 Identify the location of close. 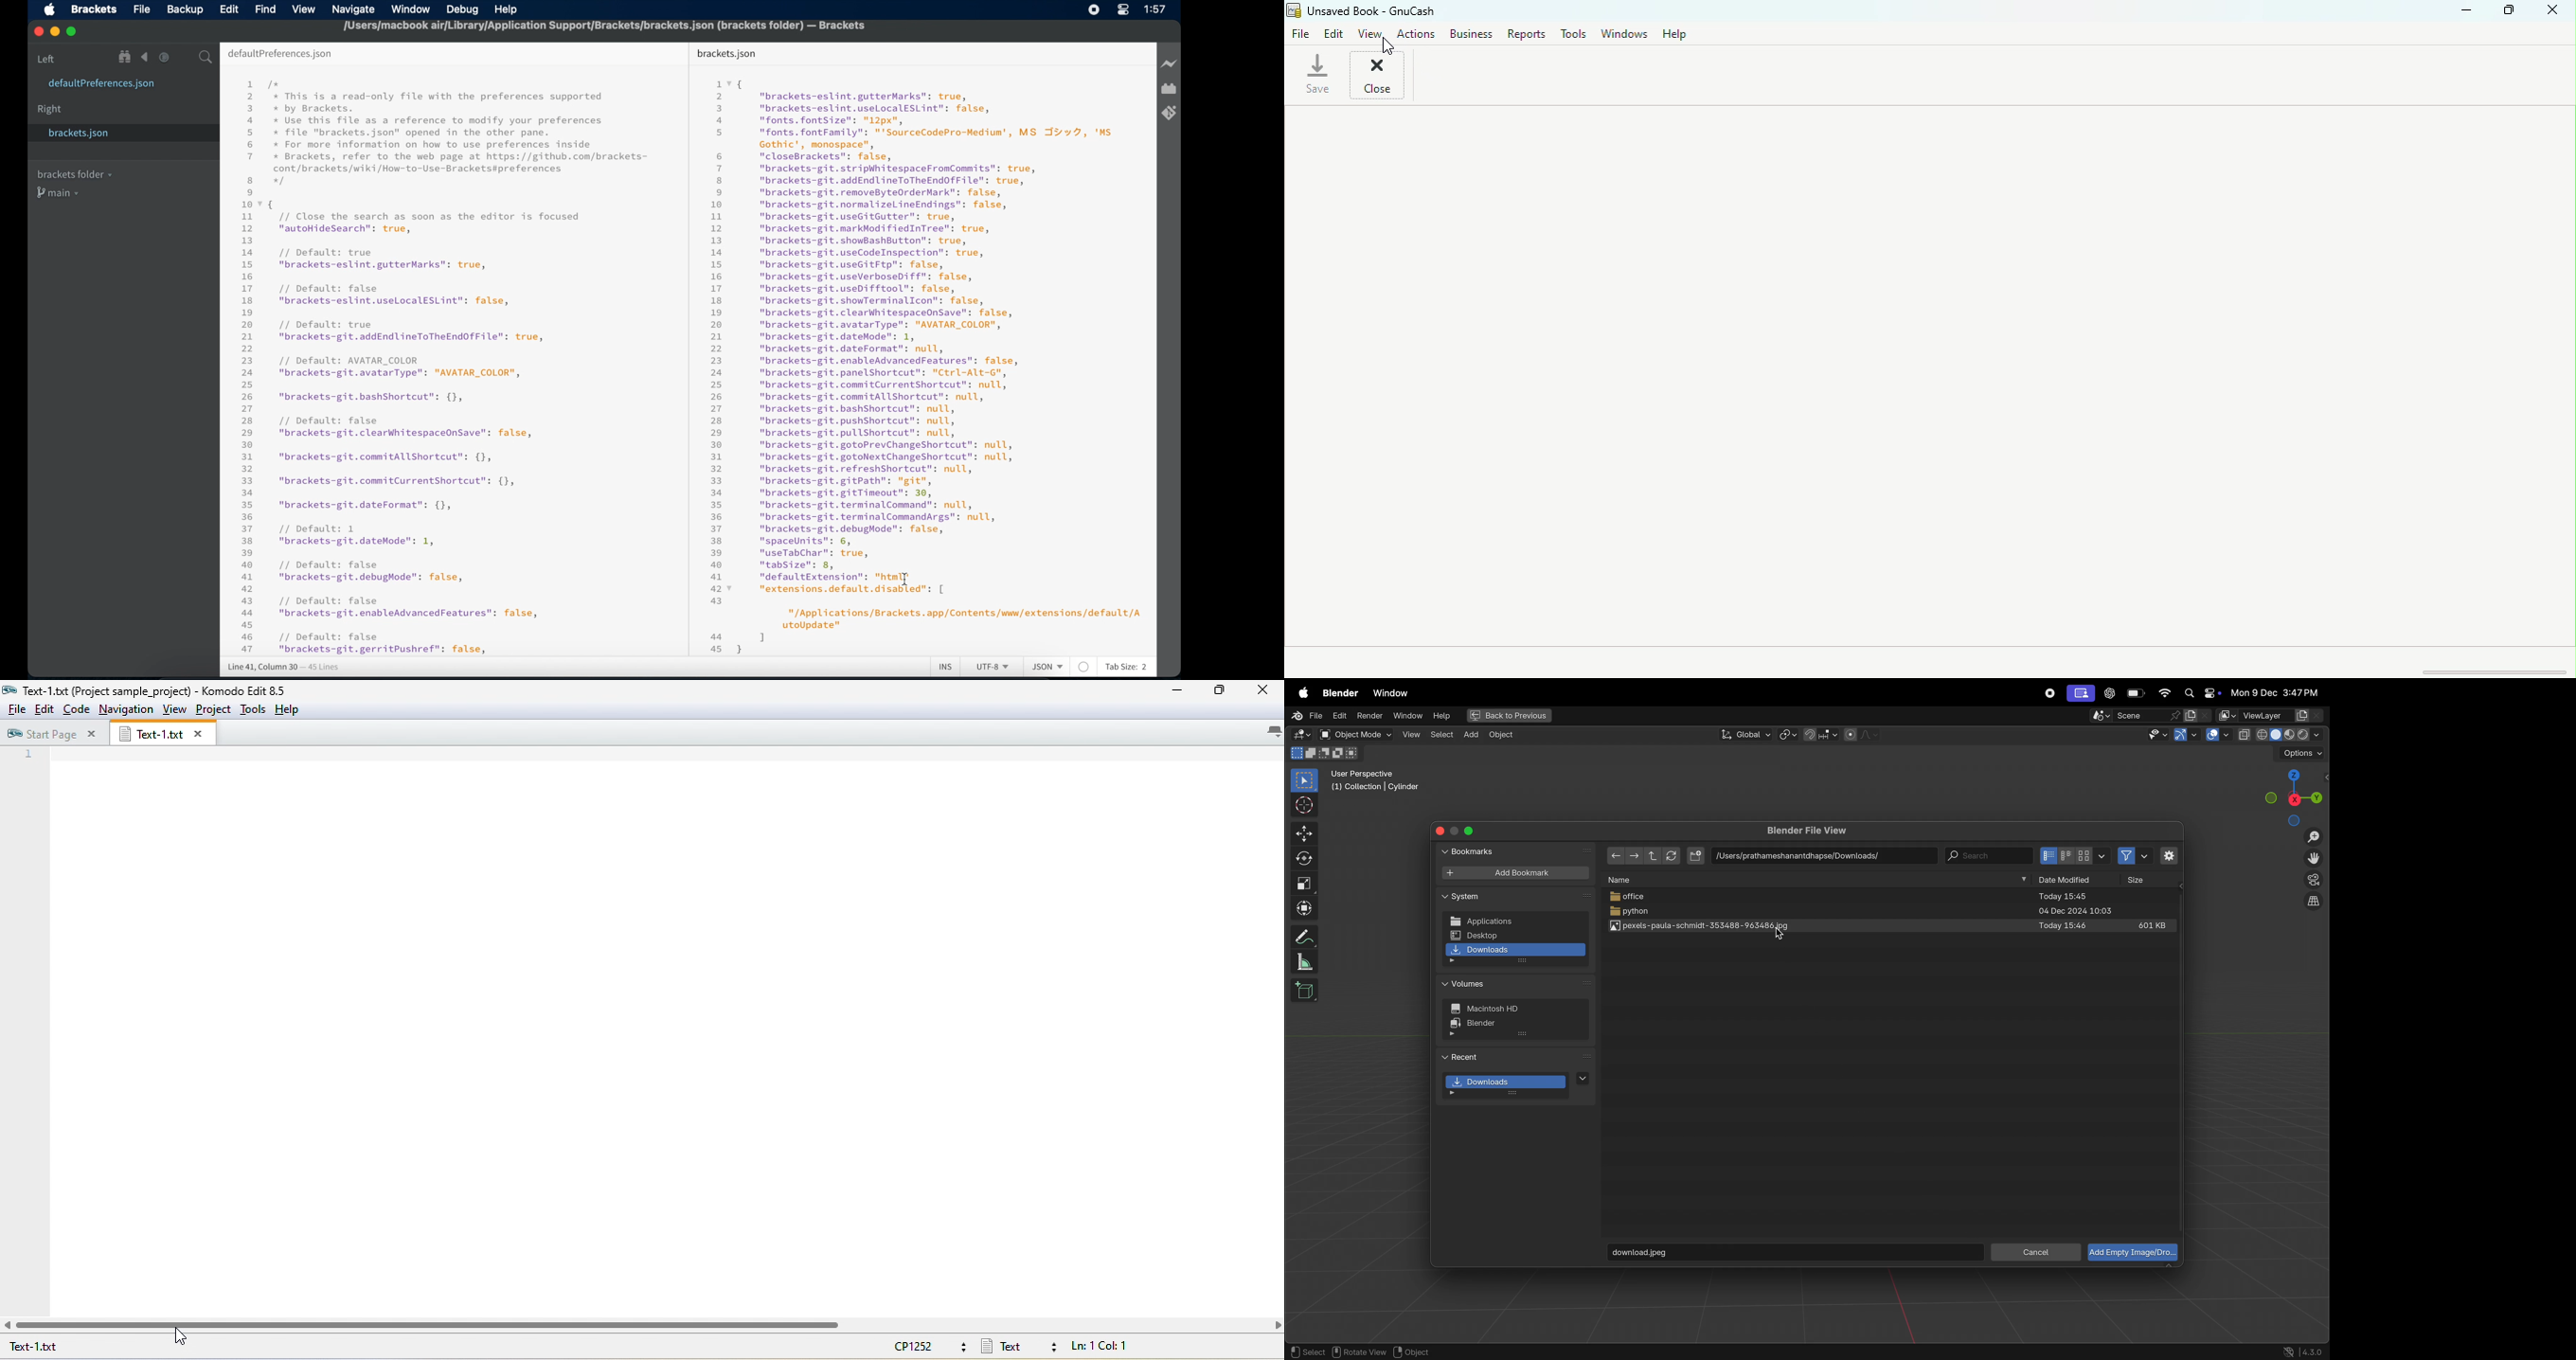
(1441, 830).